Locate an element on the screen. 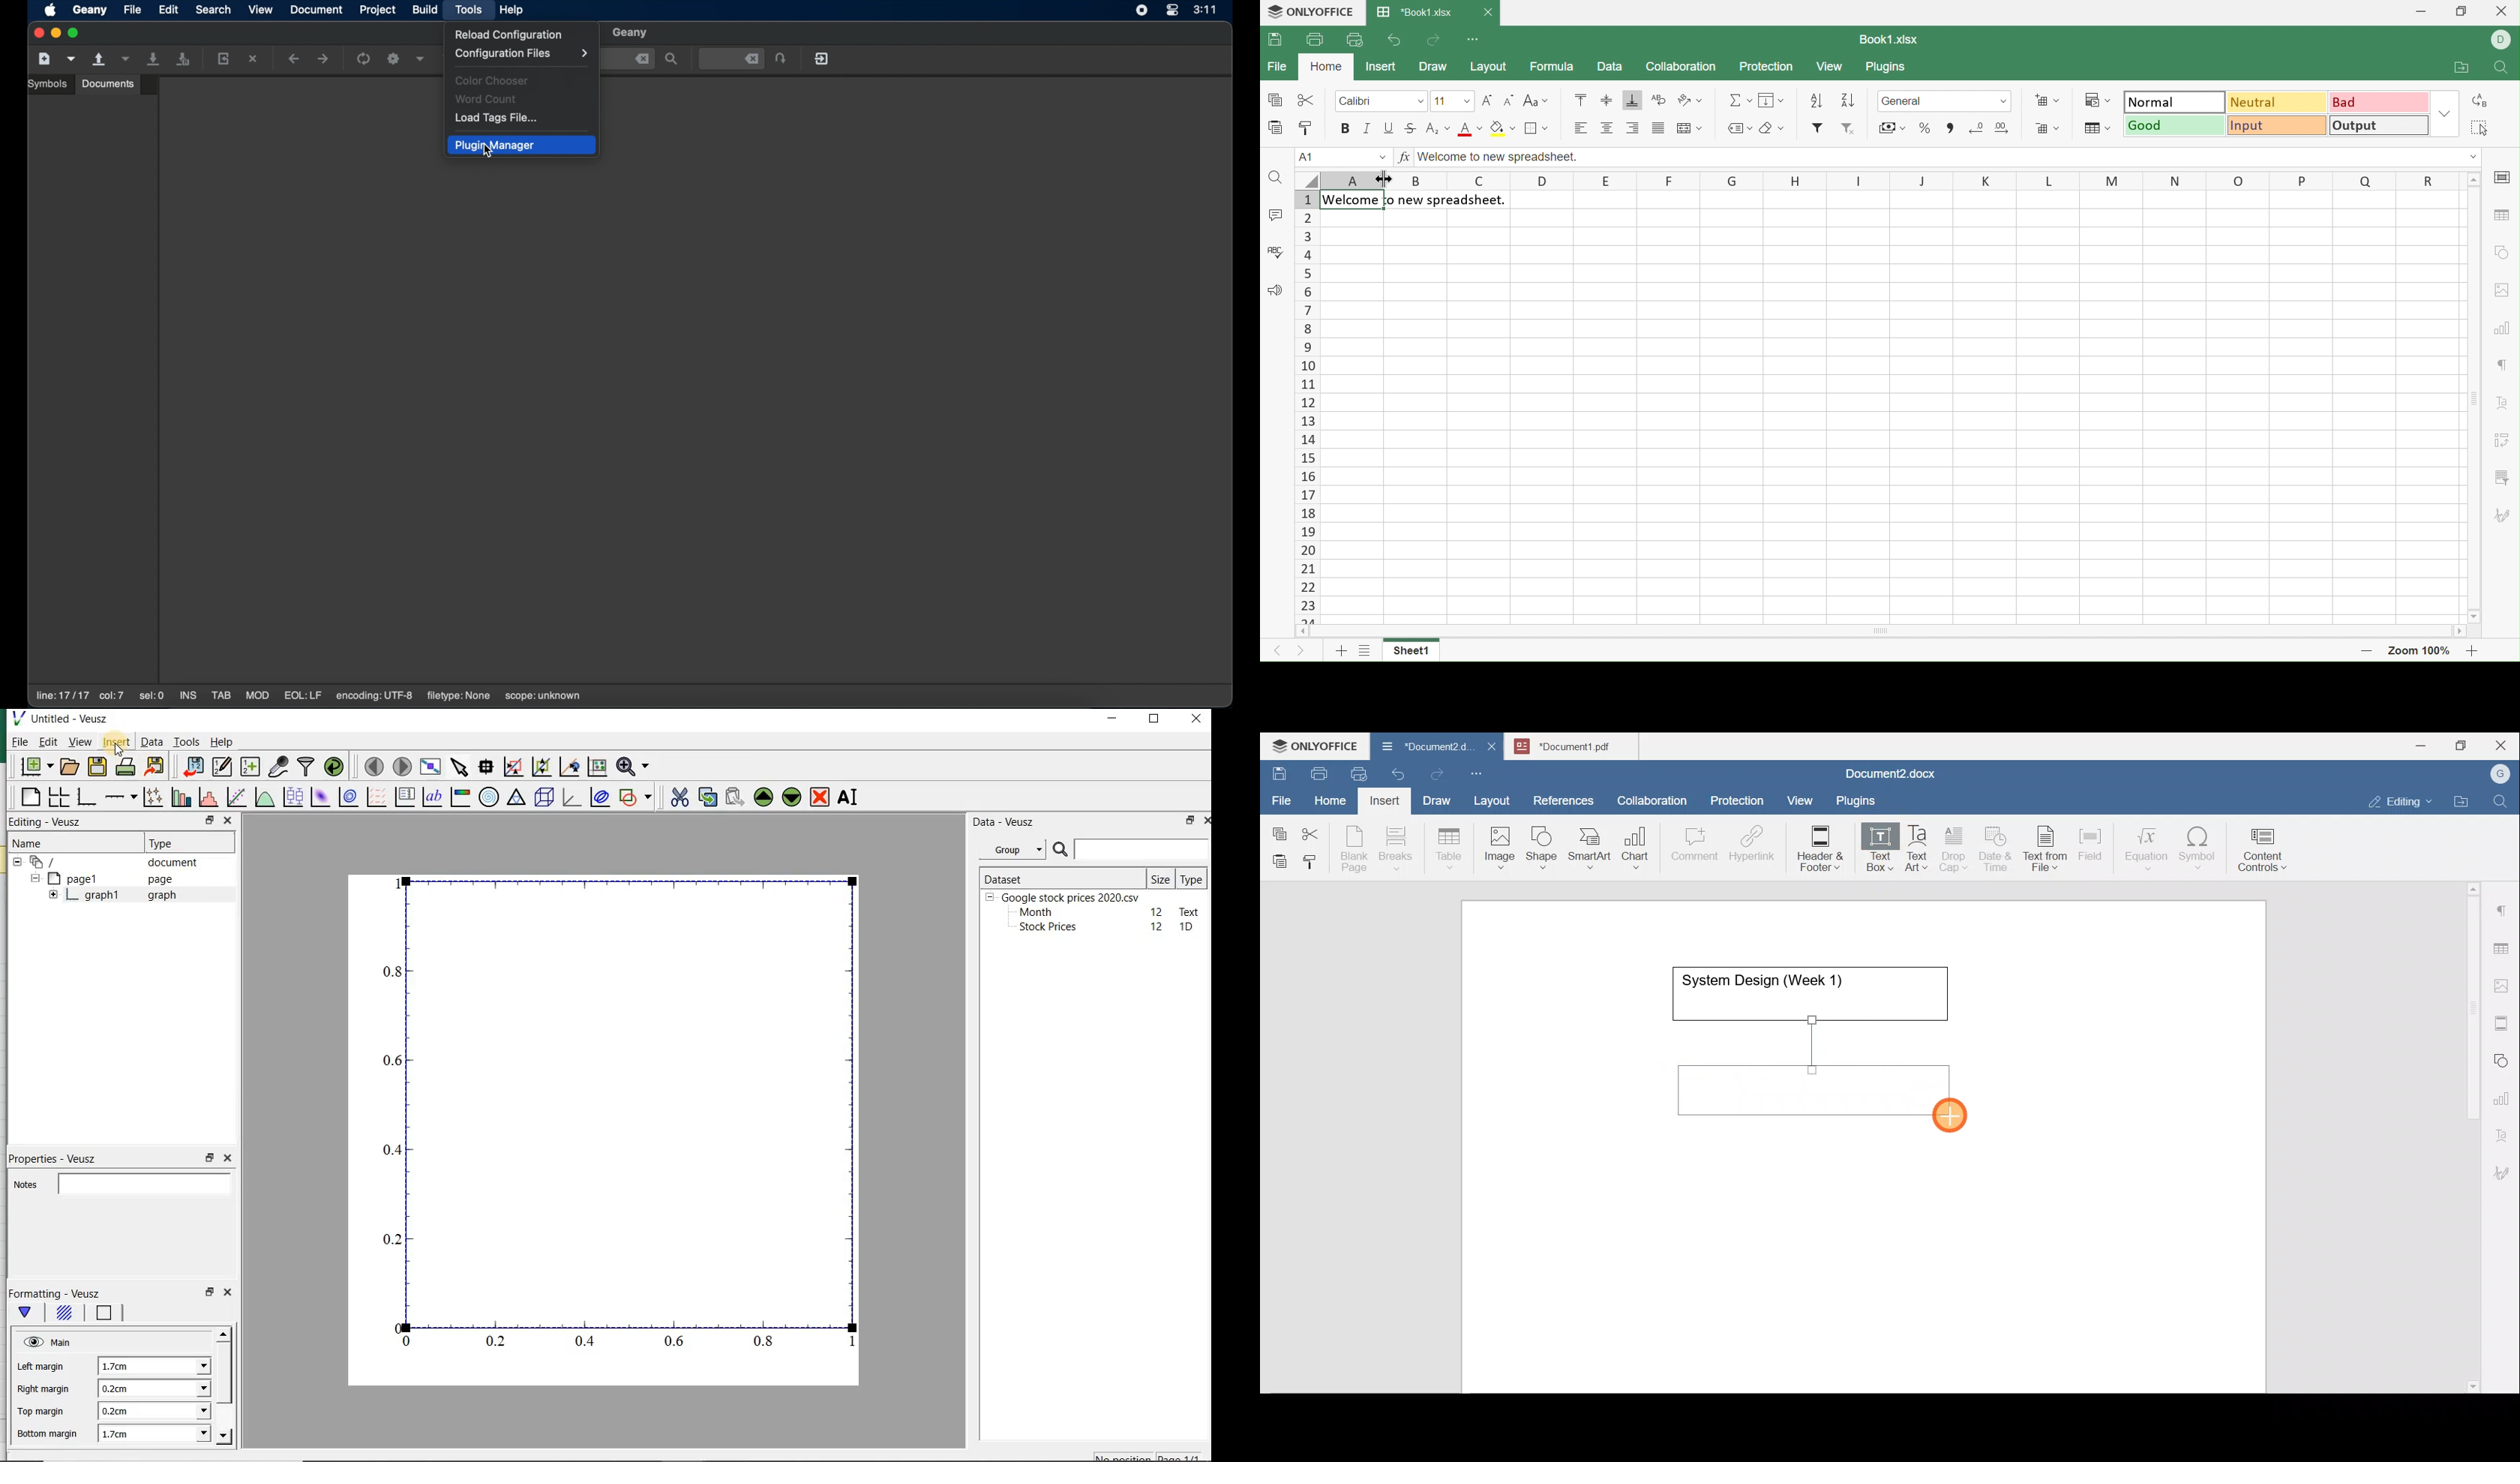  close is located at coordinates (227, 820).